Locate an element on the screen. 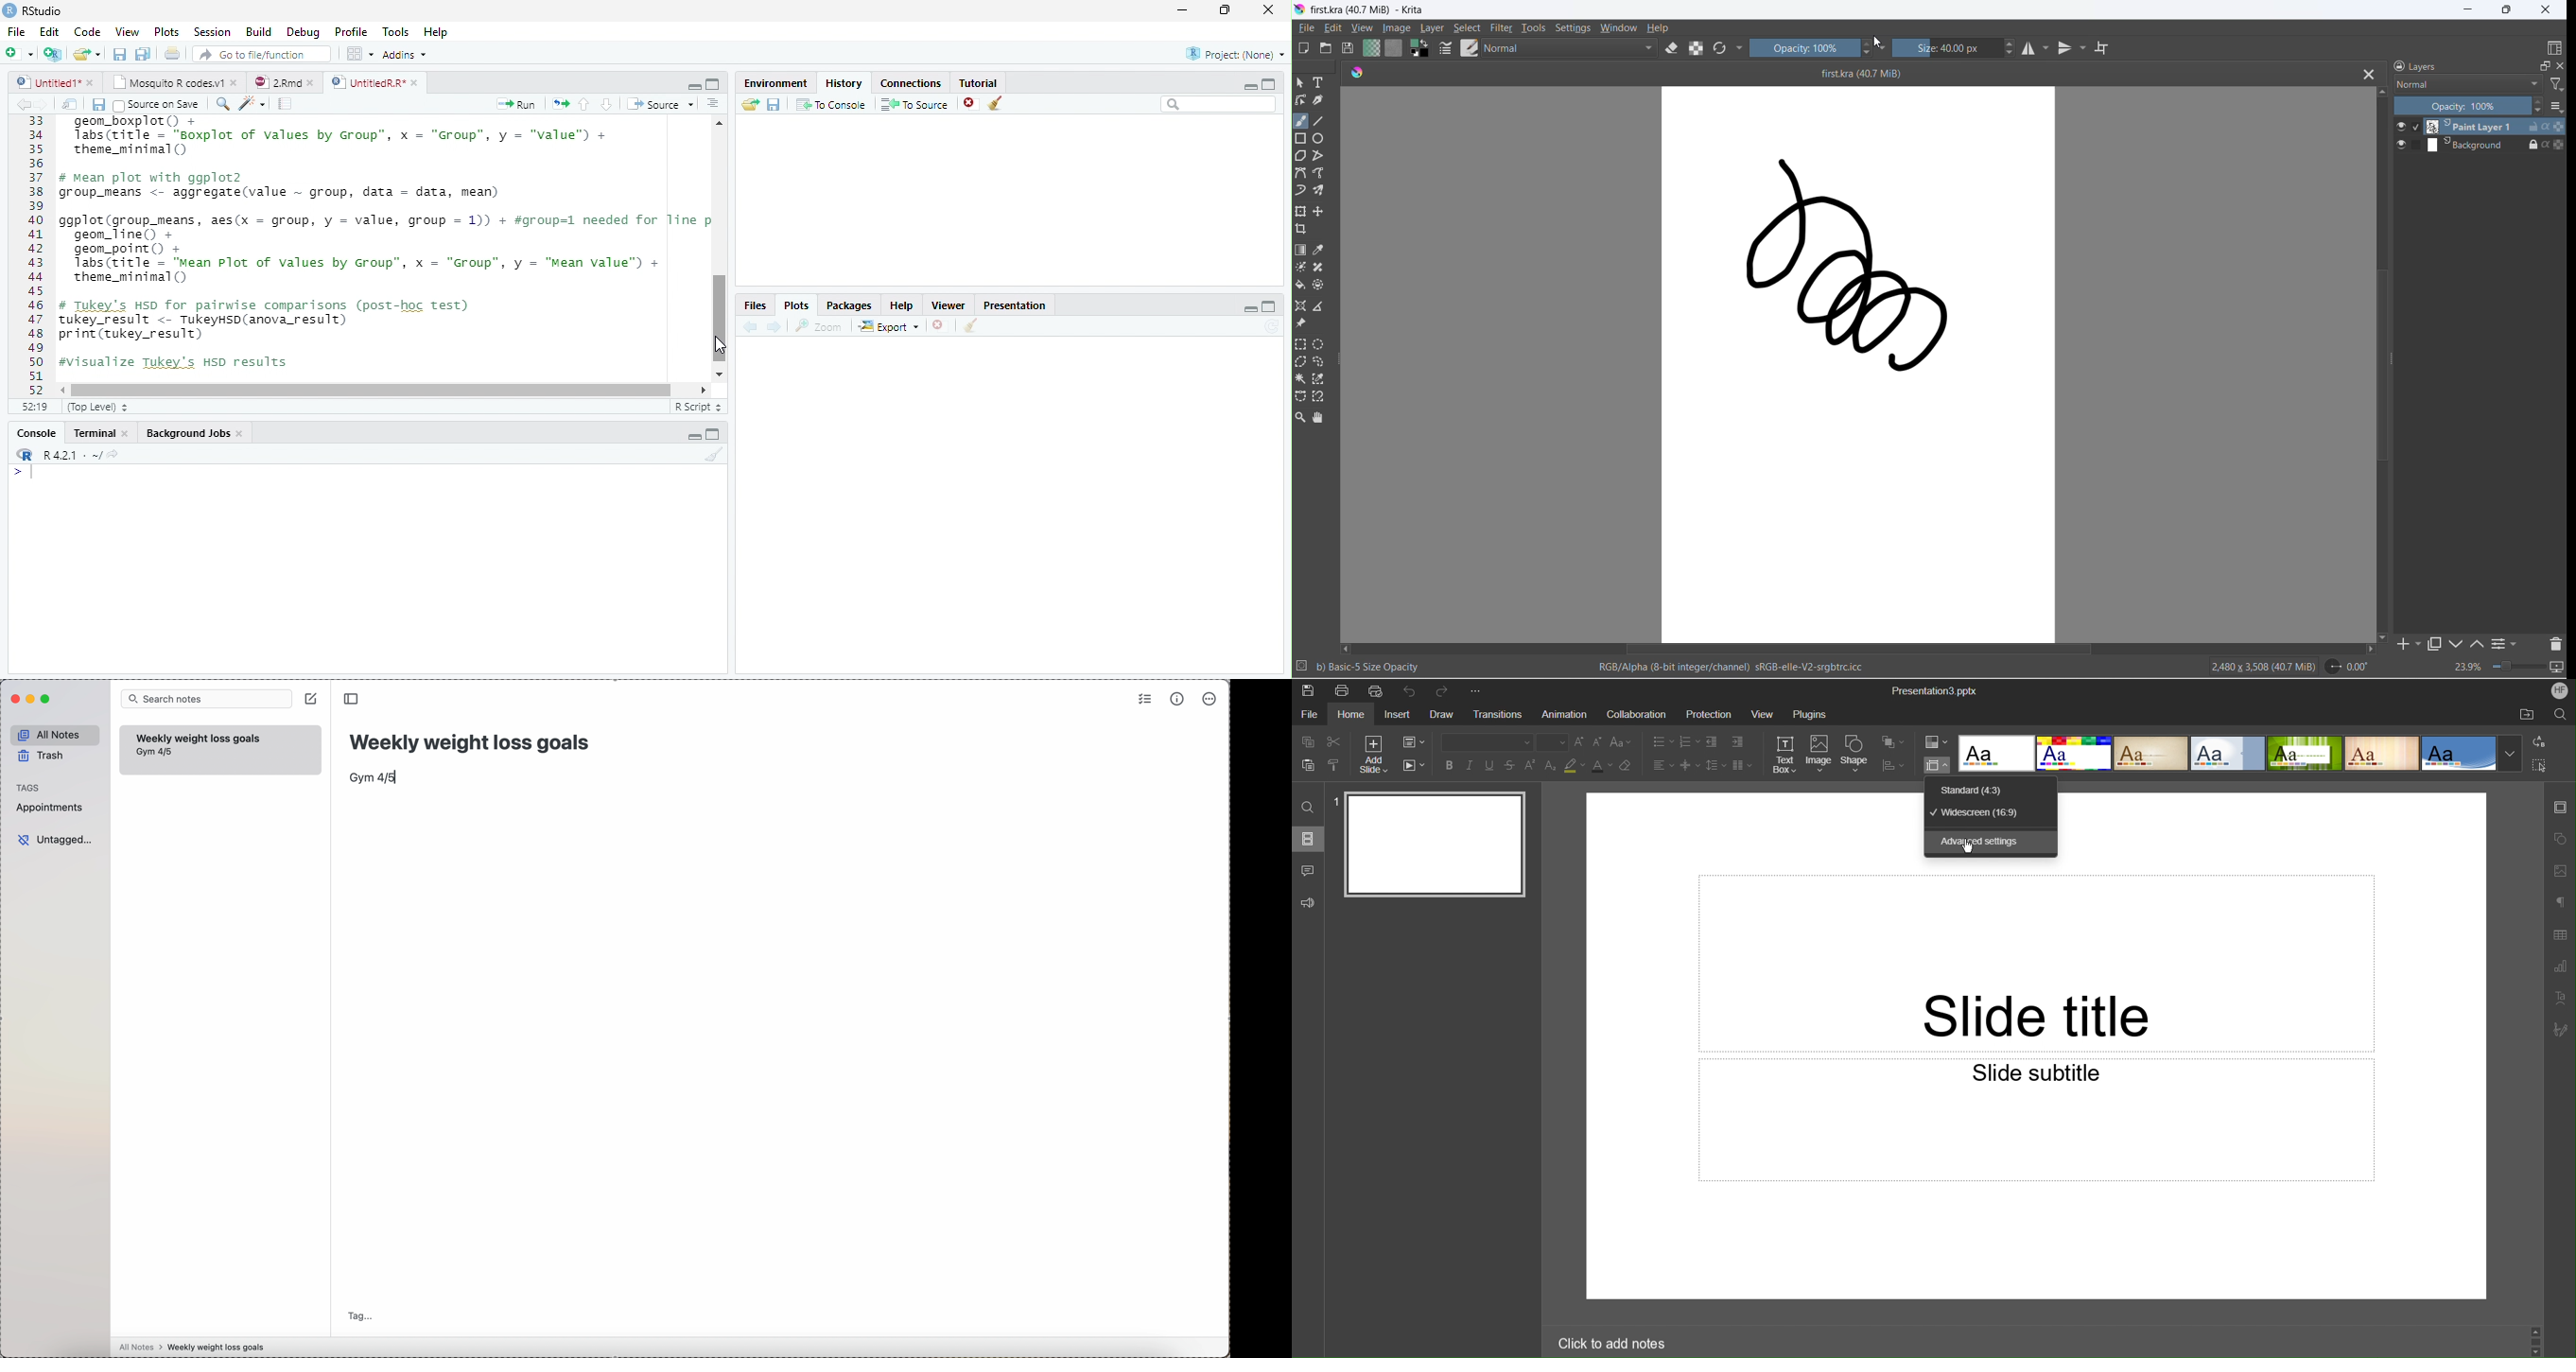 Image resolution: width=2576 pixels, height=1372 pixels. background jobs is located at coordinates (196, 435).